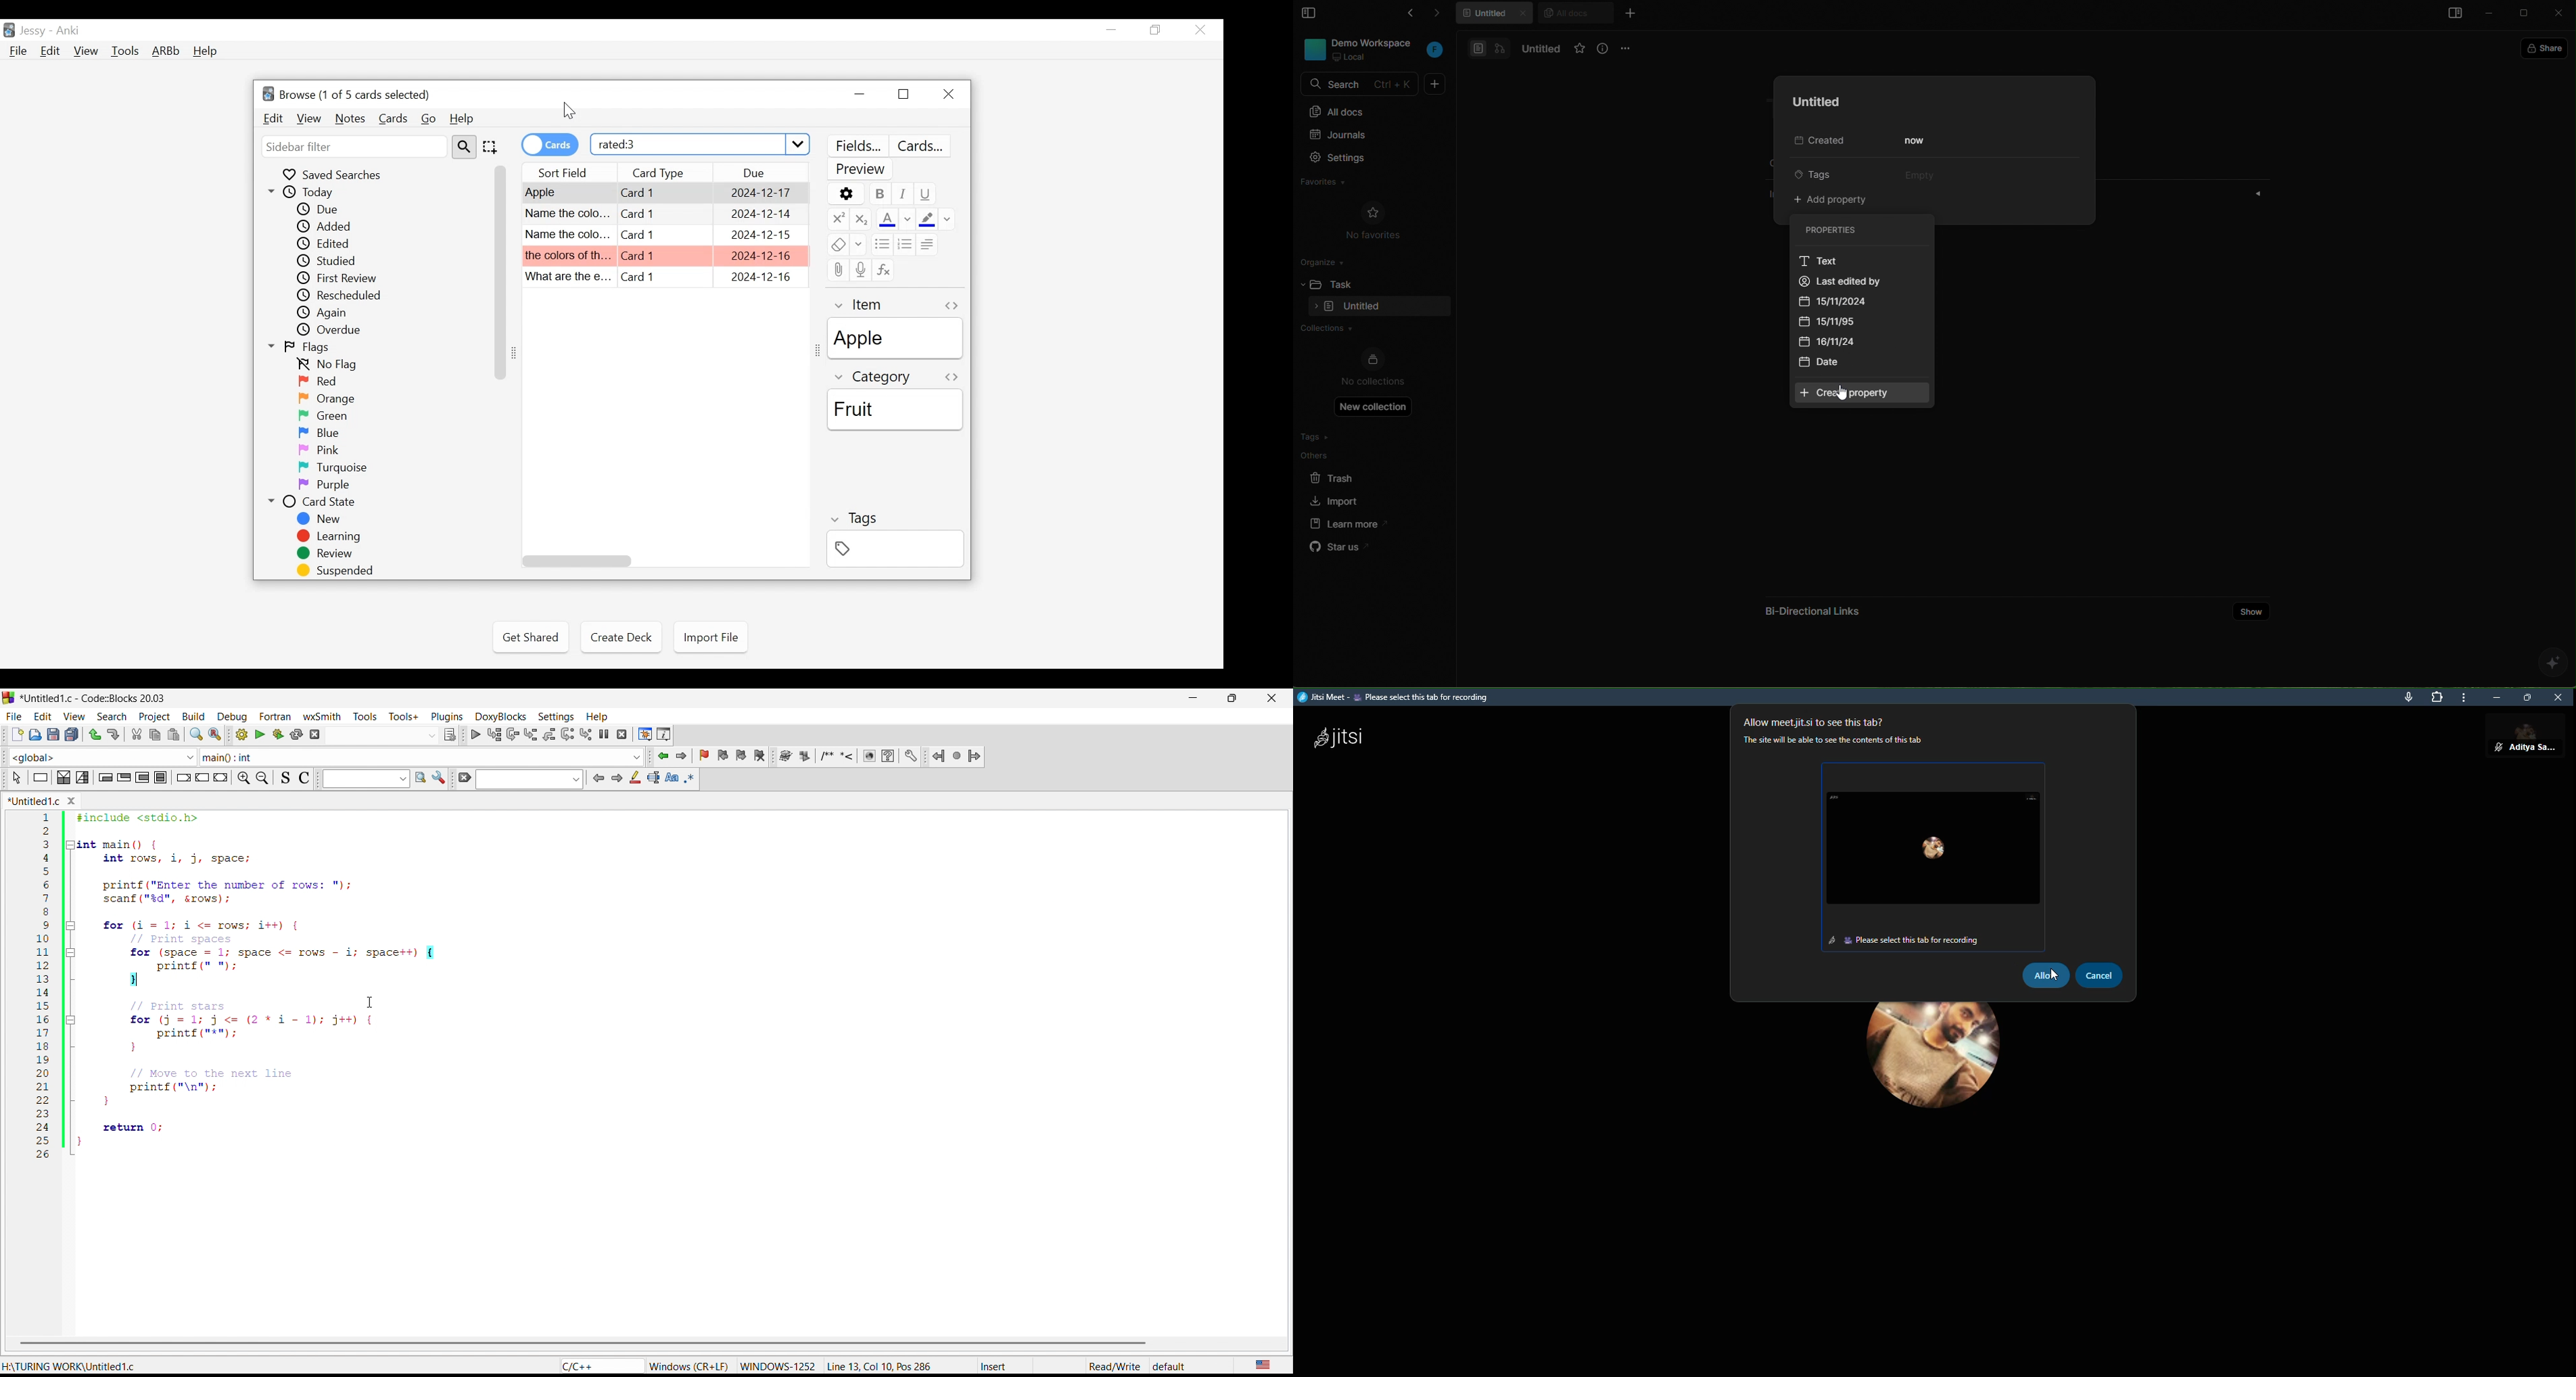 The width and height of the screenshot is (2576, 1400). Describe the element at coordinates (15, 779) in the screenshot. I see `select` at that location.